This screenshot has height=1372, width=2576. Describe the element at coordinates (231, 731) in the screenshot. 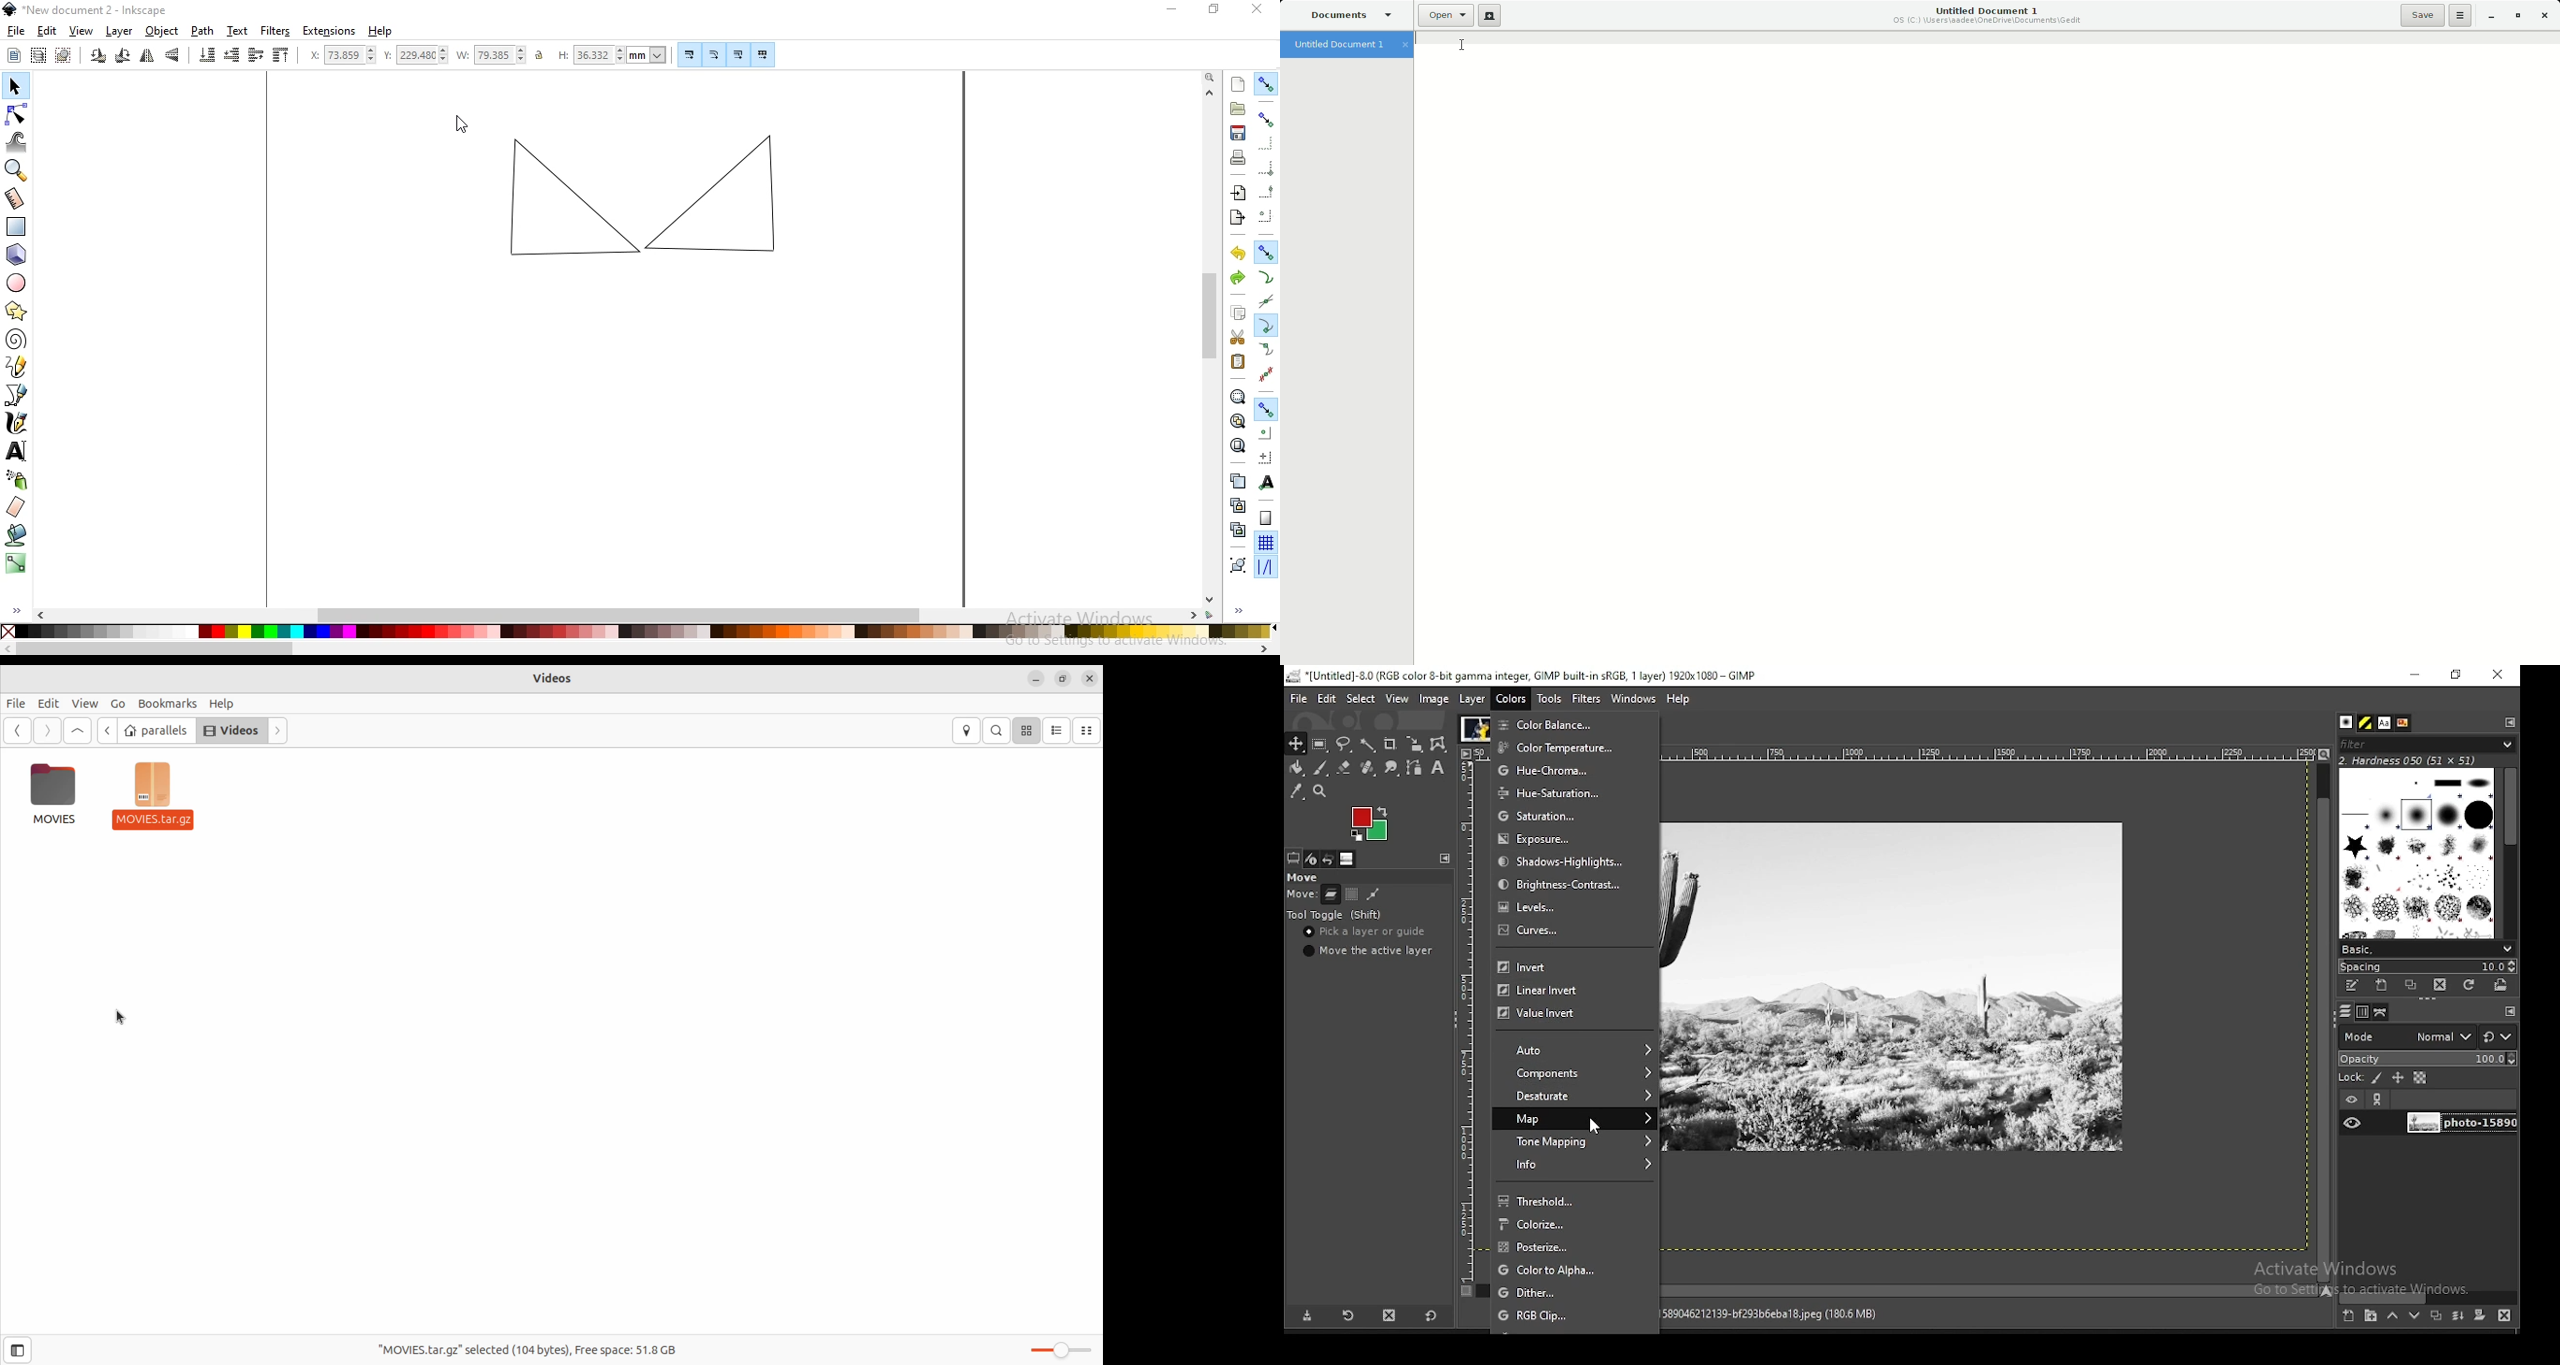

I see `videos` at that location.